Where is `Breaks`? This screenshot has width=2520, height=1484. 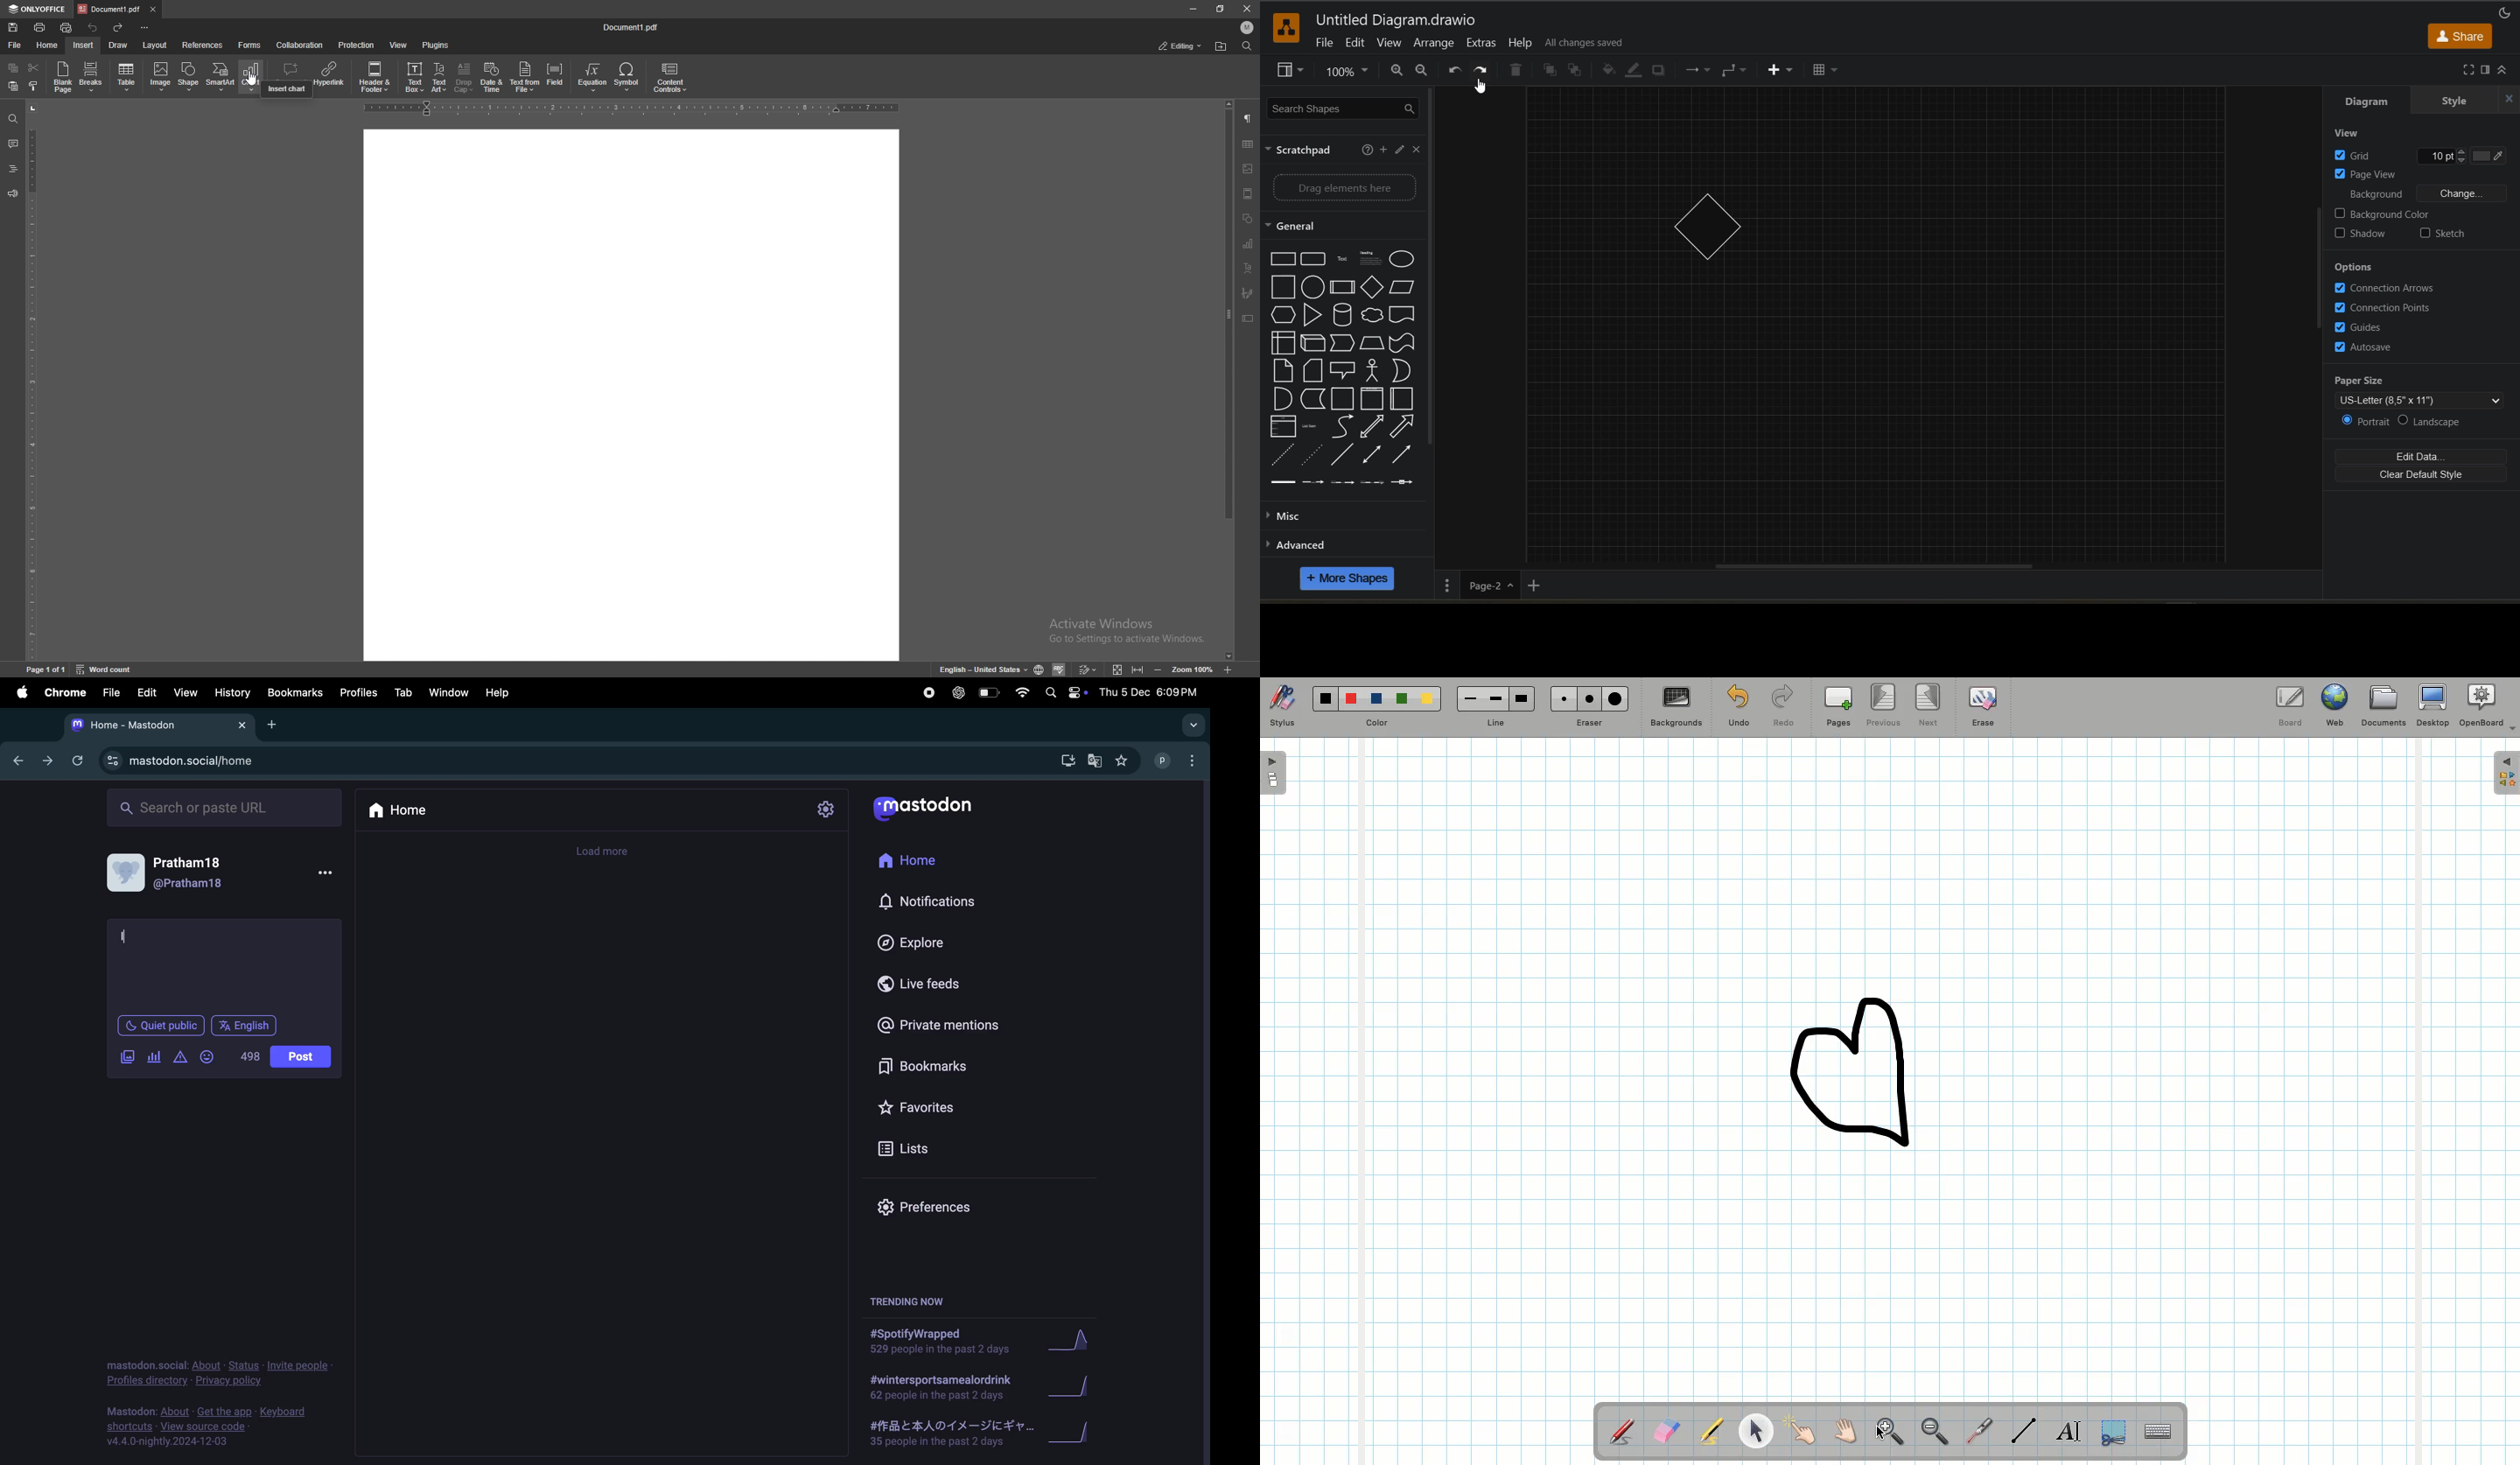
Breaks is located at coordinates (93, 78).